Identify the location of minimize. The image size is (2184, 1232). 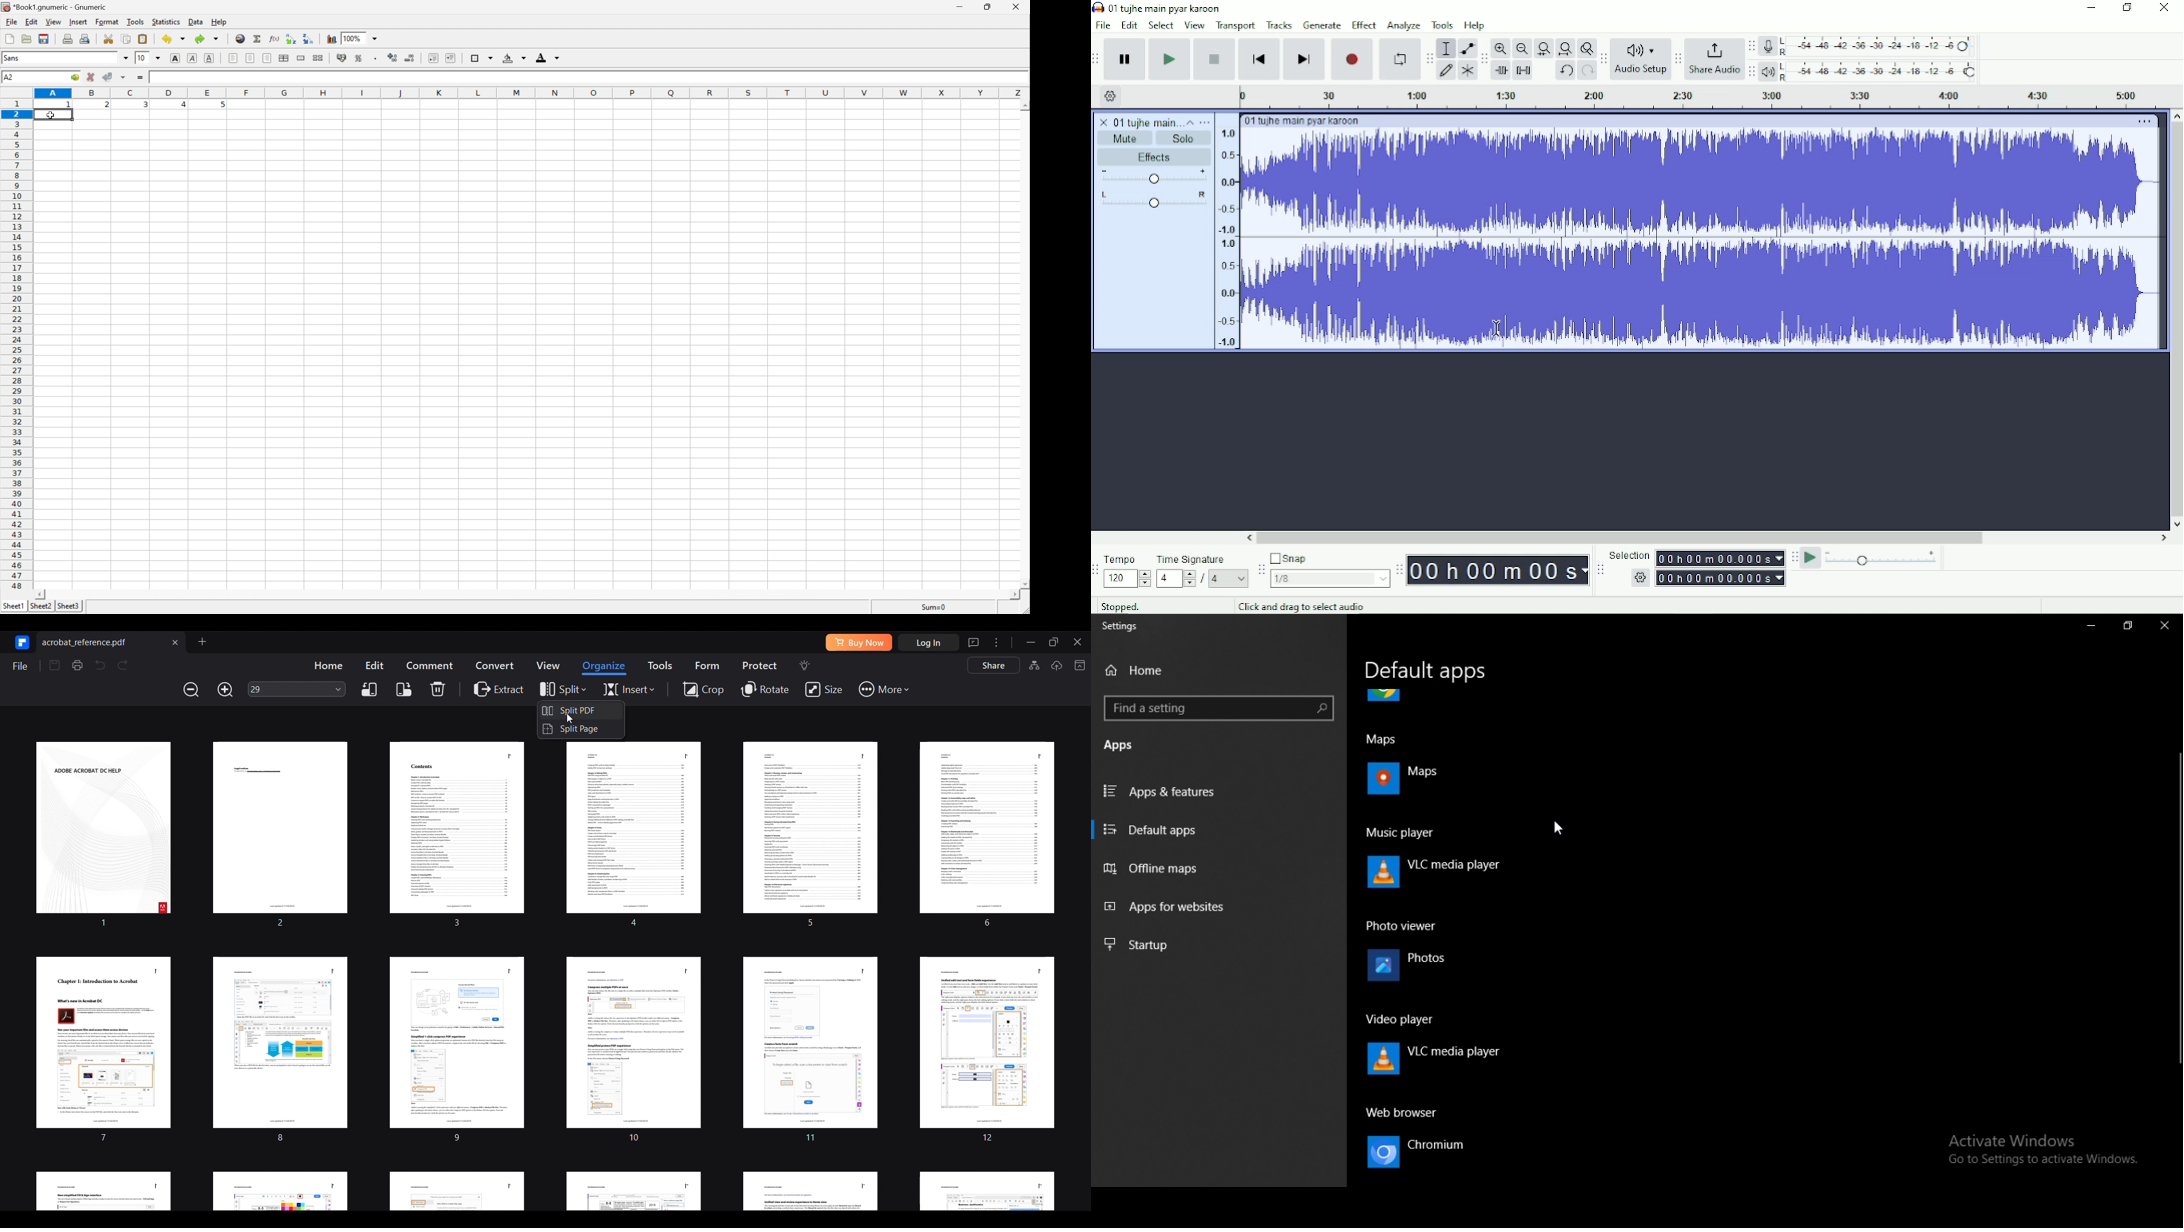
(2089, 627).